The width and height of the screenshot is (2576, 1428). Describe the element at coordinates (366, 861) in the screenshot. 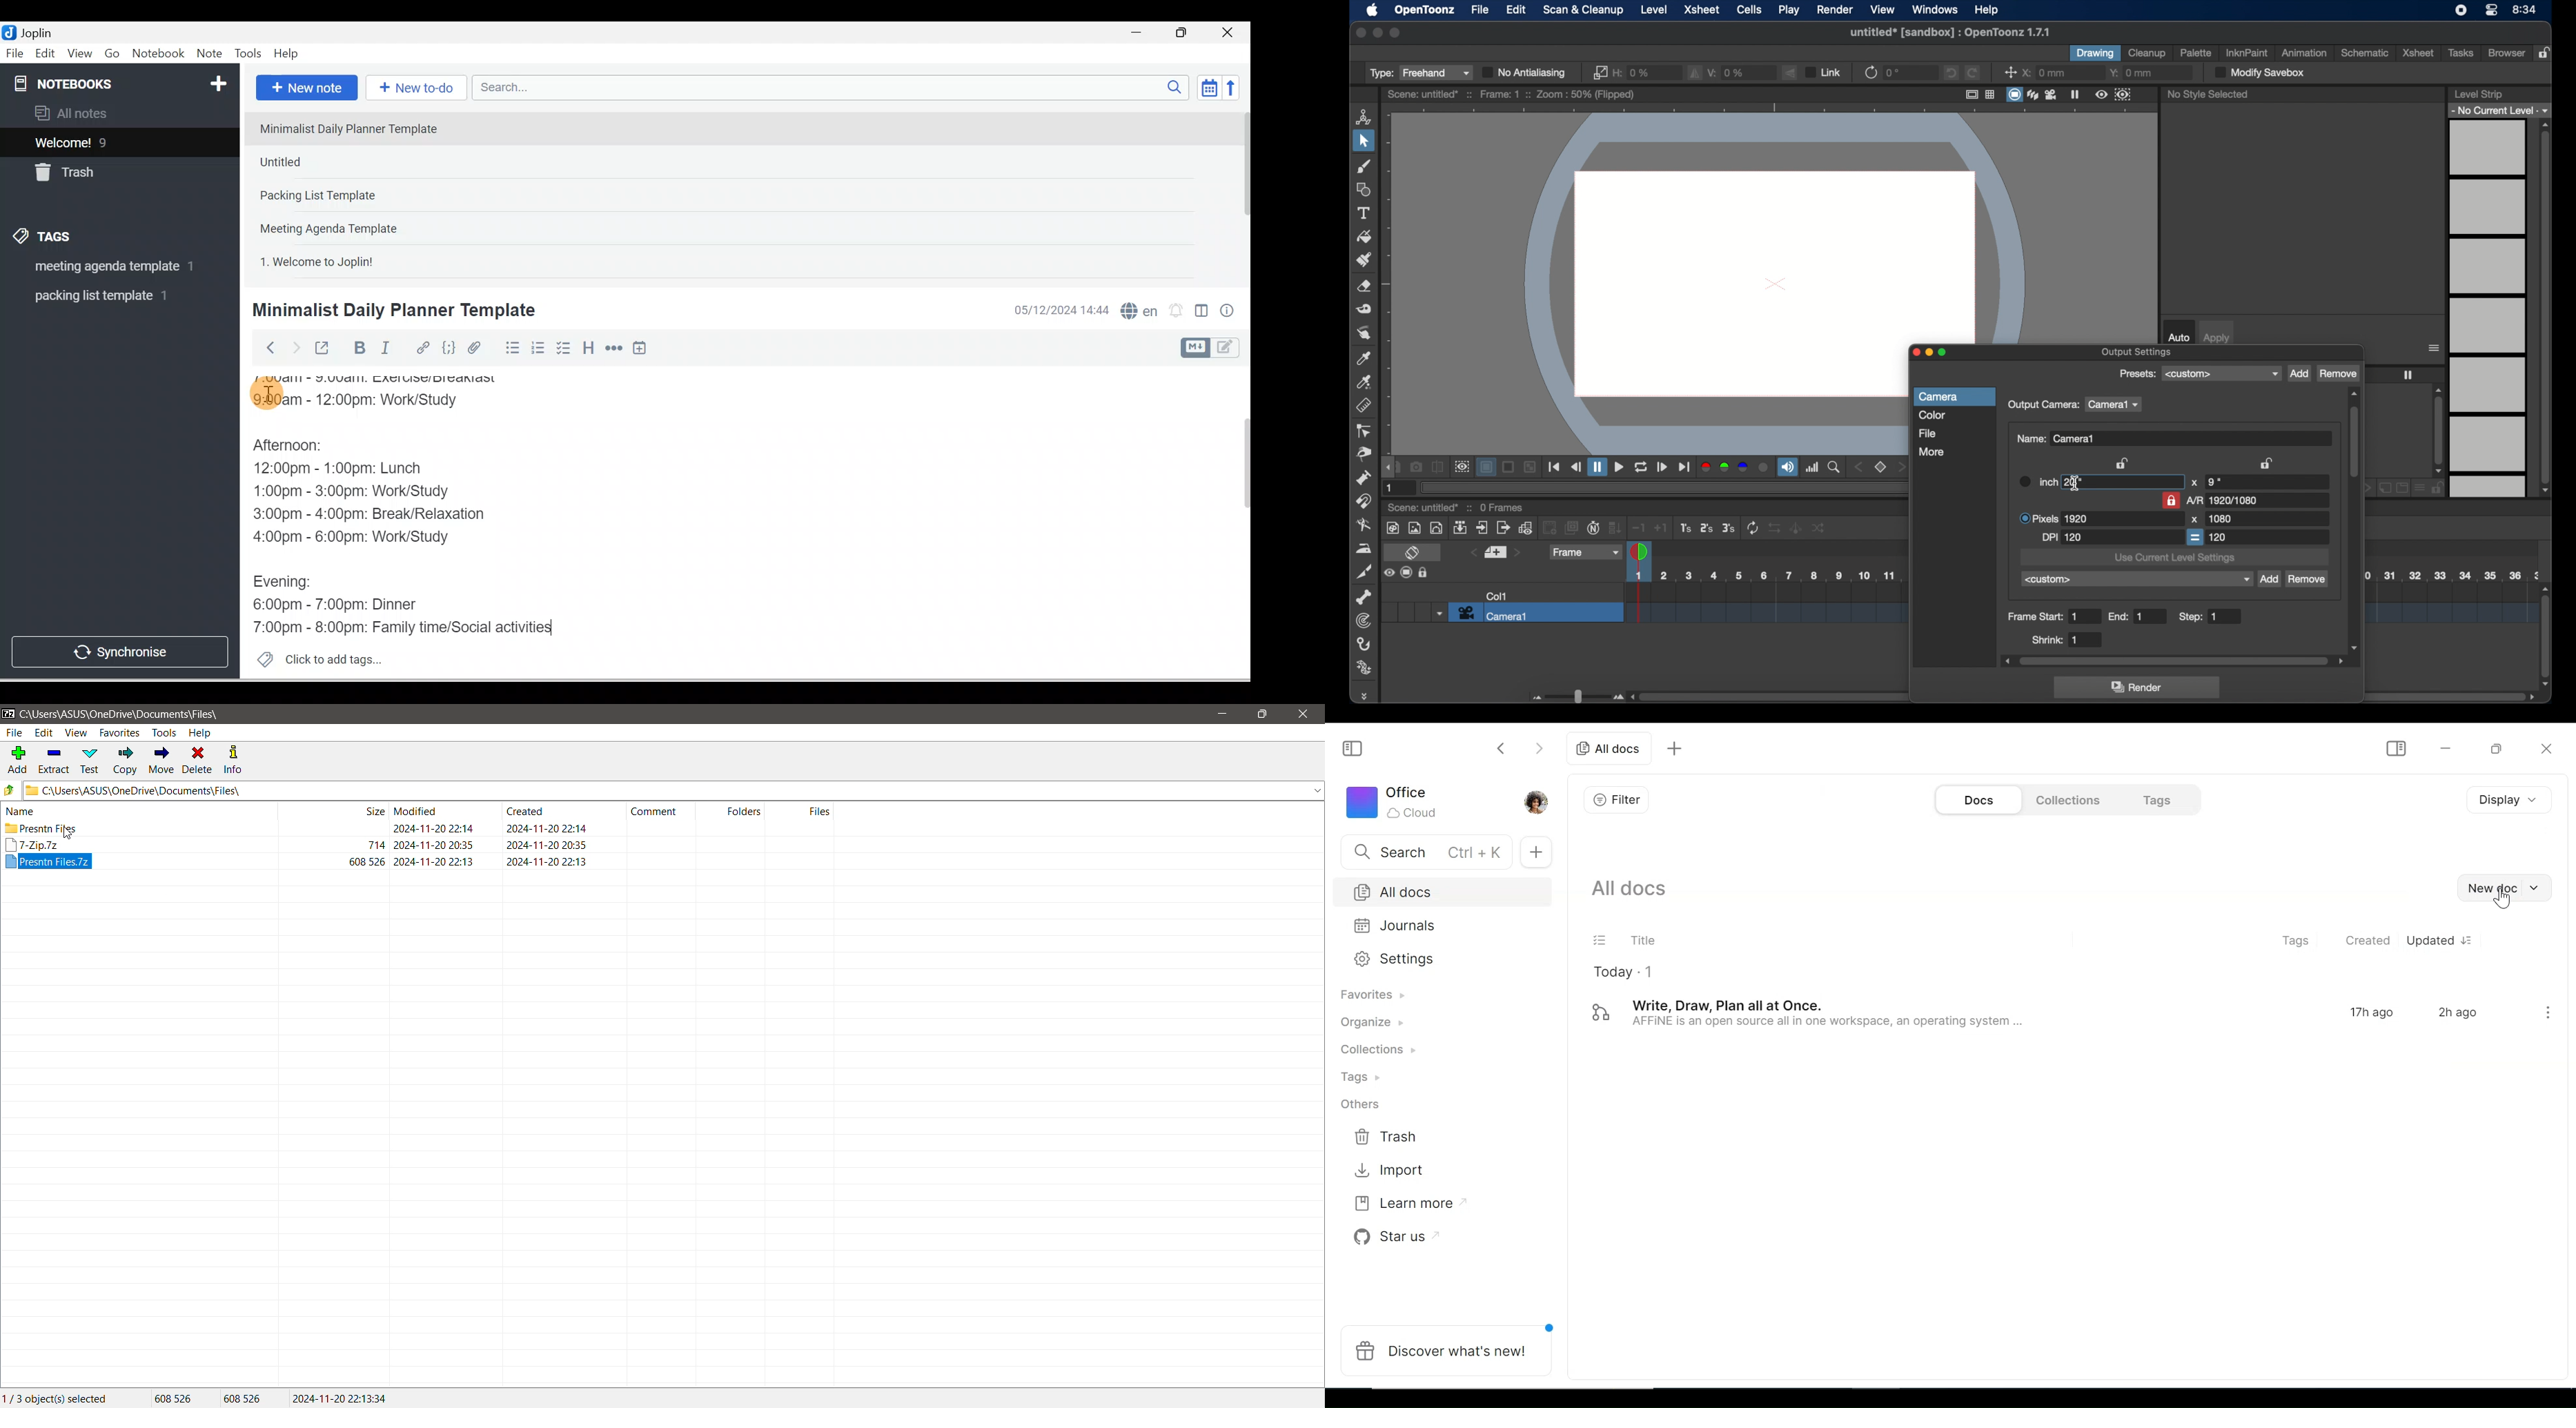

I see `size` at that location.